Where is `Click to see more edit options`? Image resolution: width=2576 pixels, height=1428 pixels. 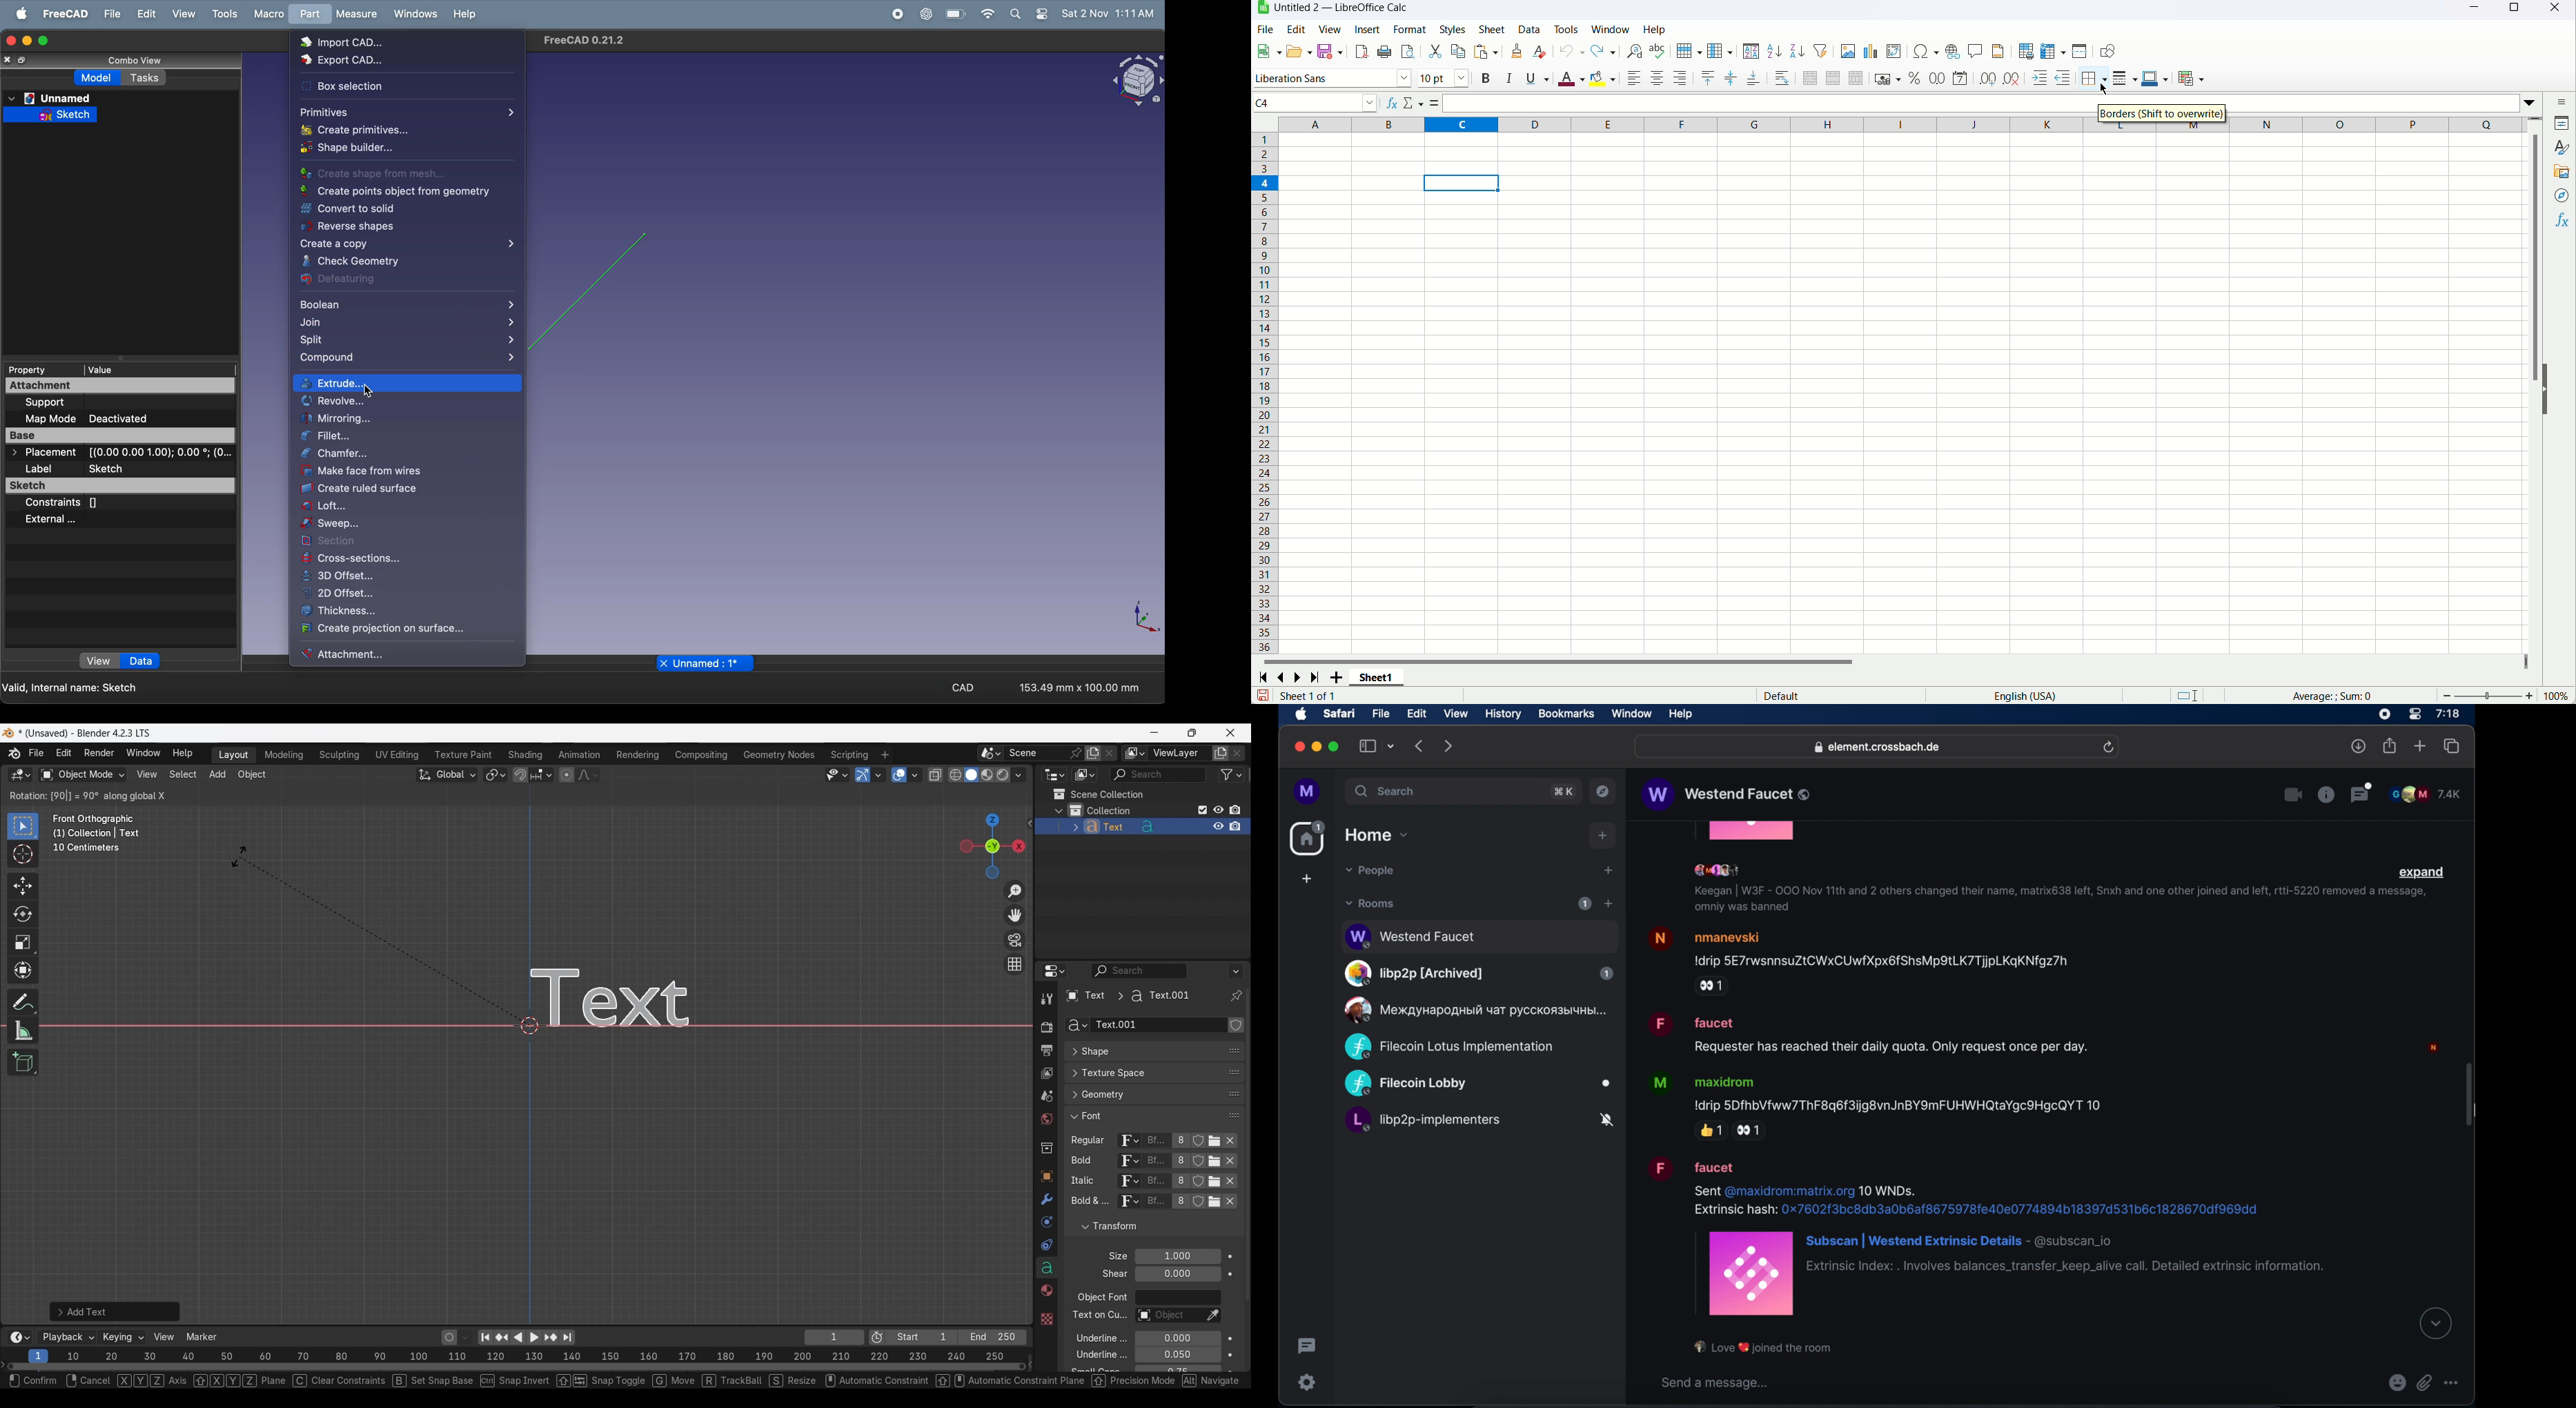
Click to see more edit options is located at coordinates (1029, 823).